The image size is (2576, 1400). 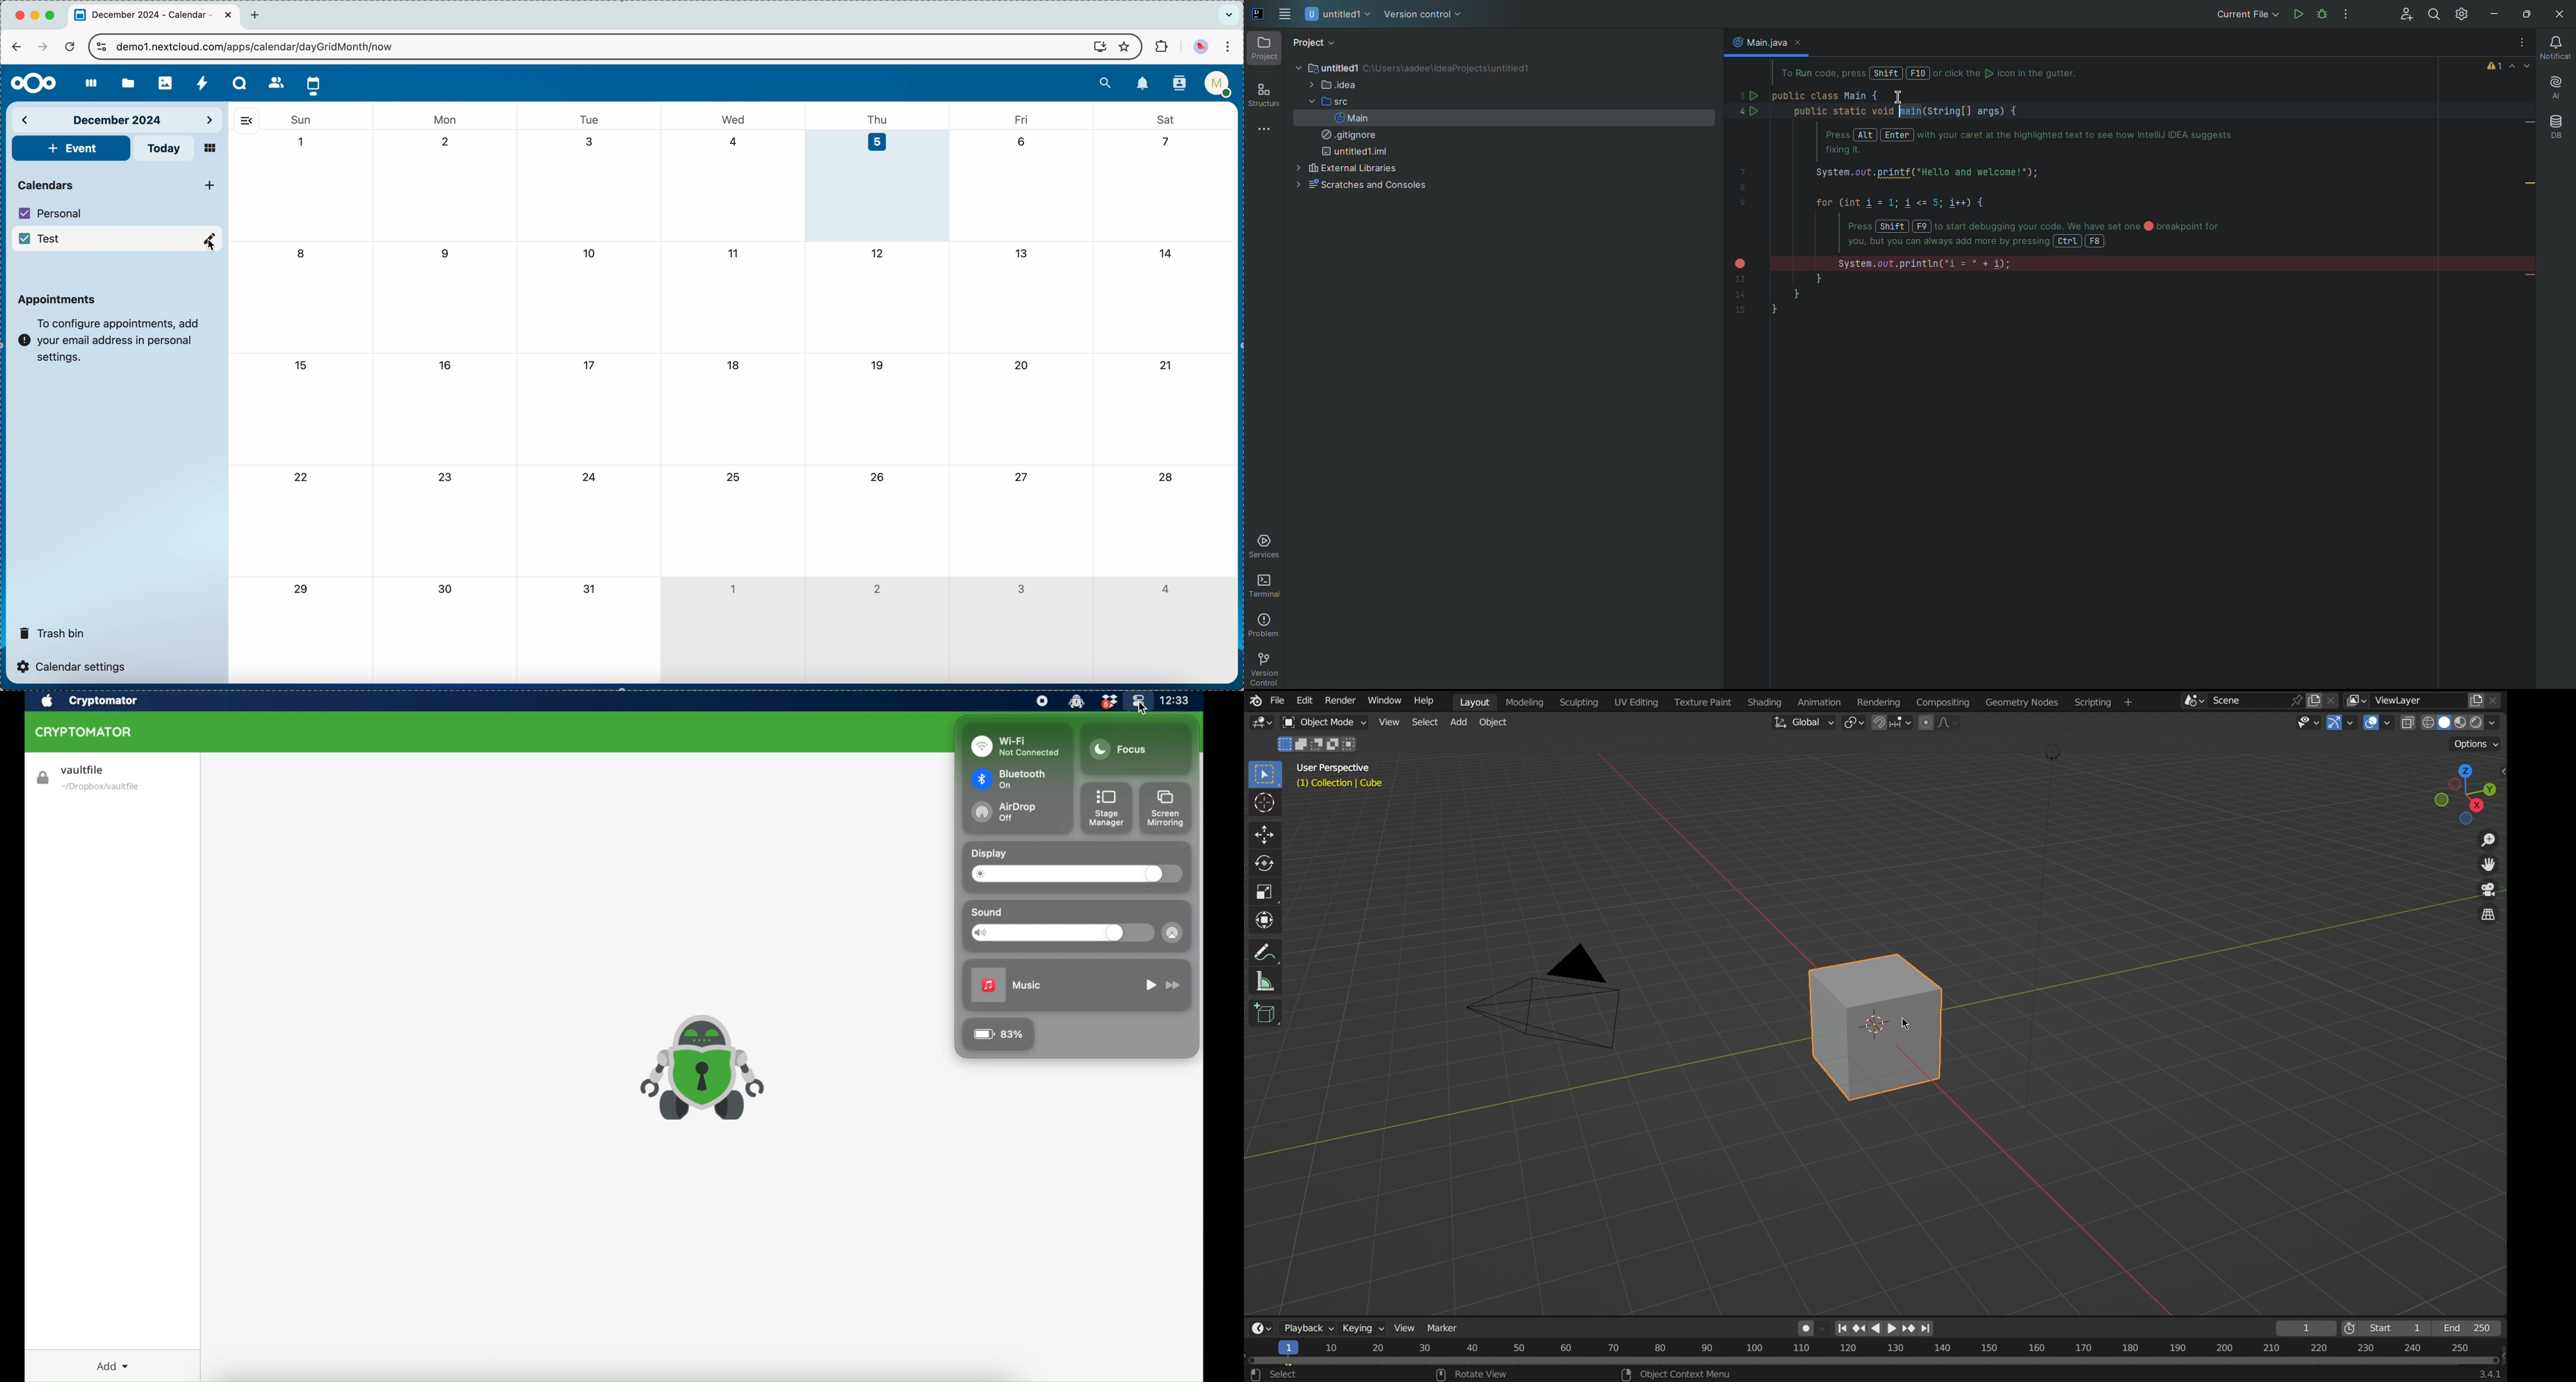 I want to click on Nextcloud logo, so click(x=30, y=83).